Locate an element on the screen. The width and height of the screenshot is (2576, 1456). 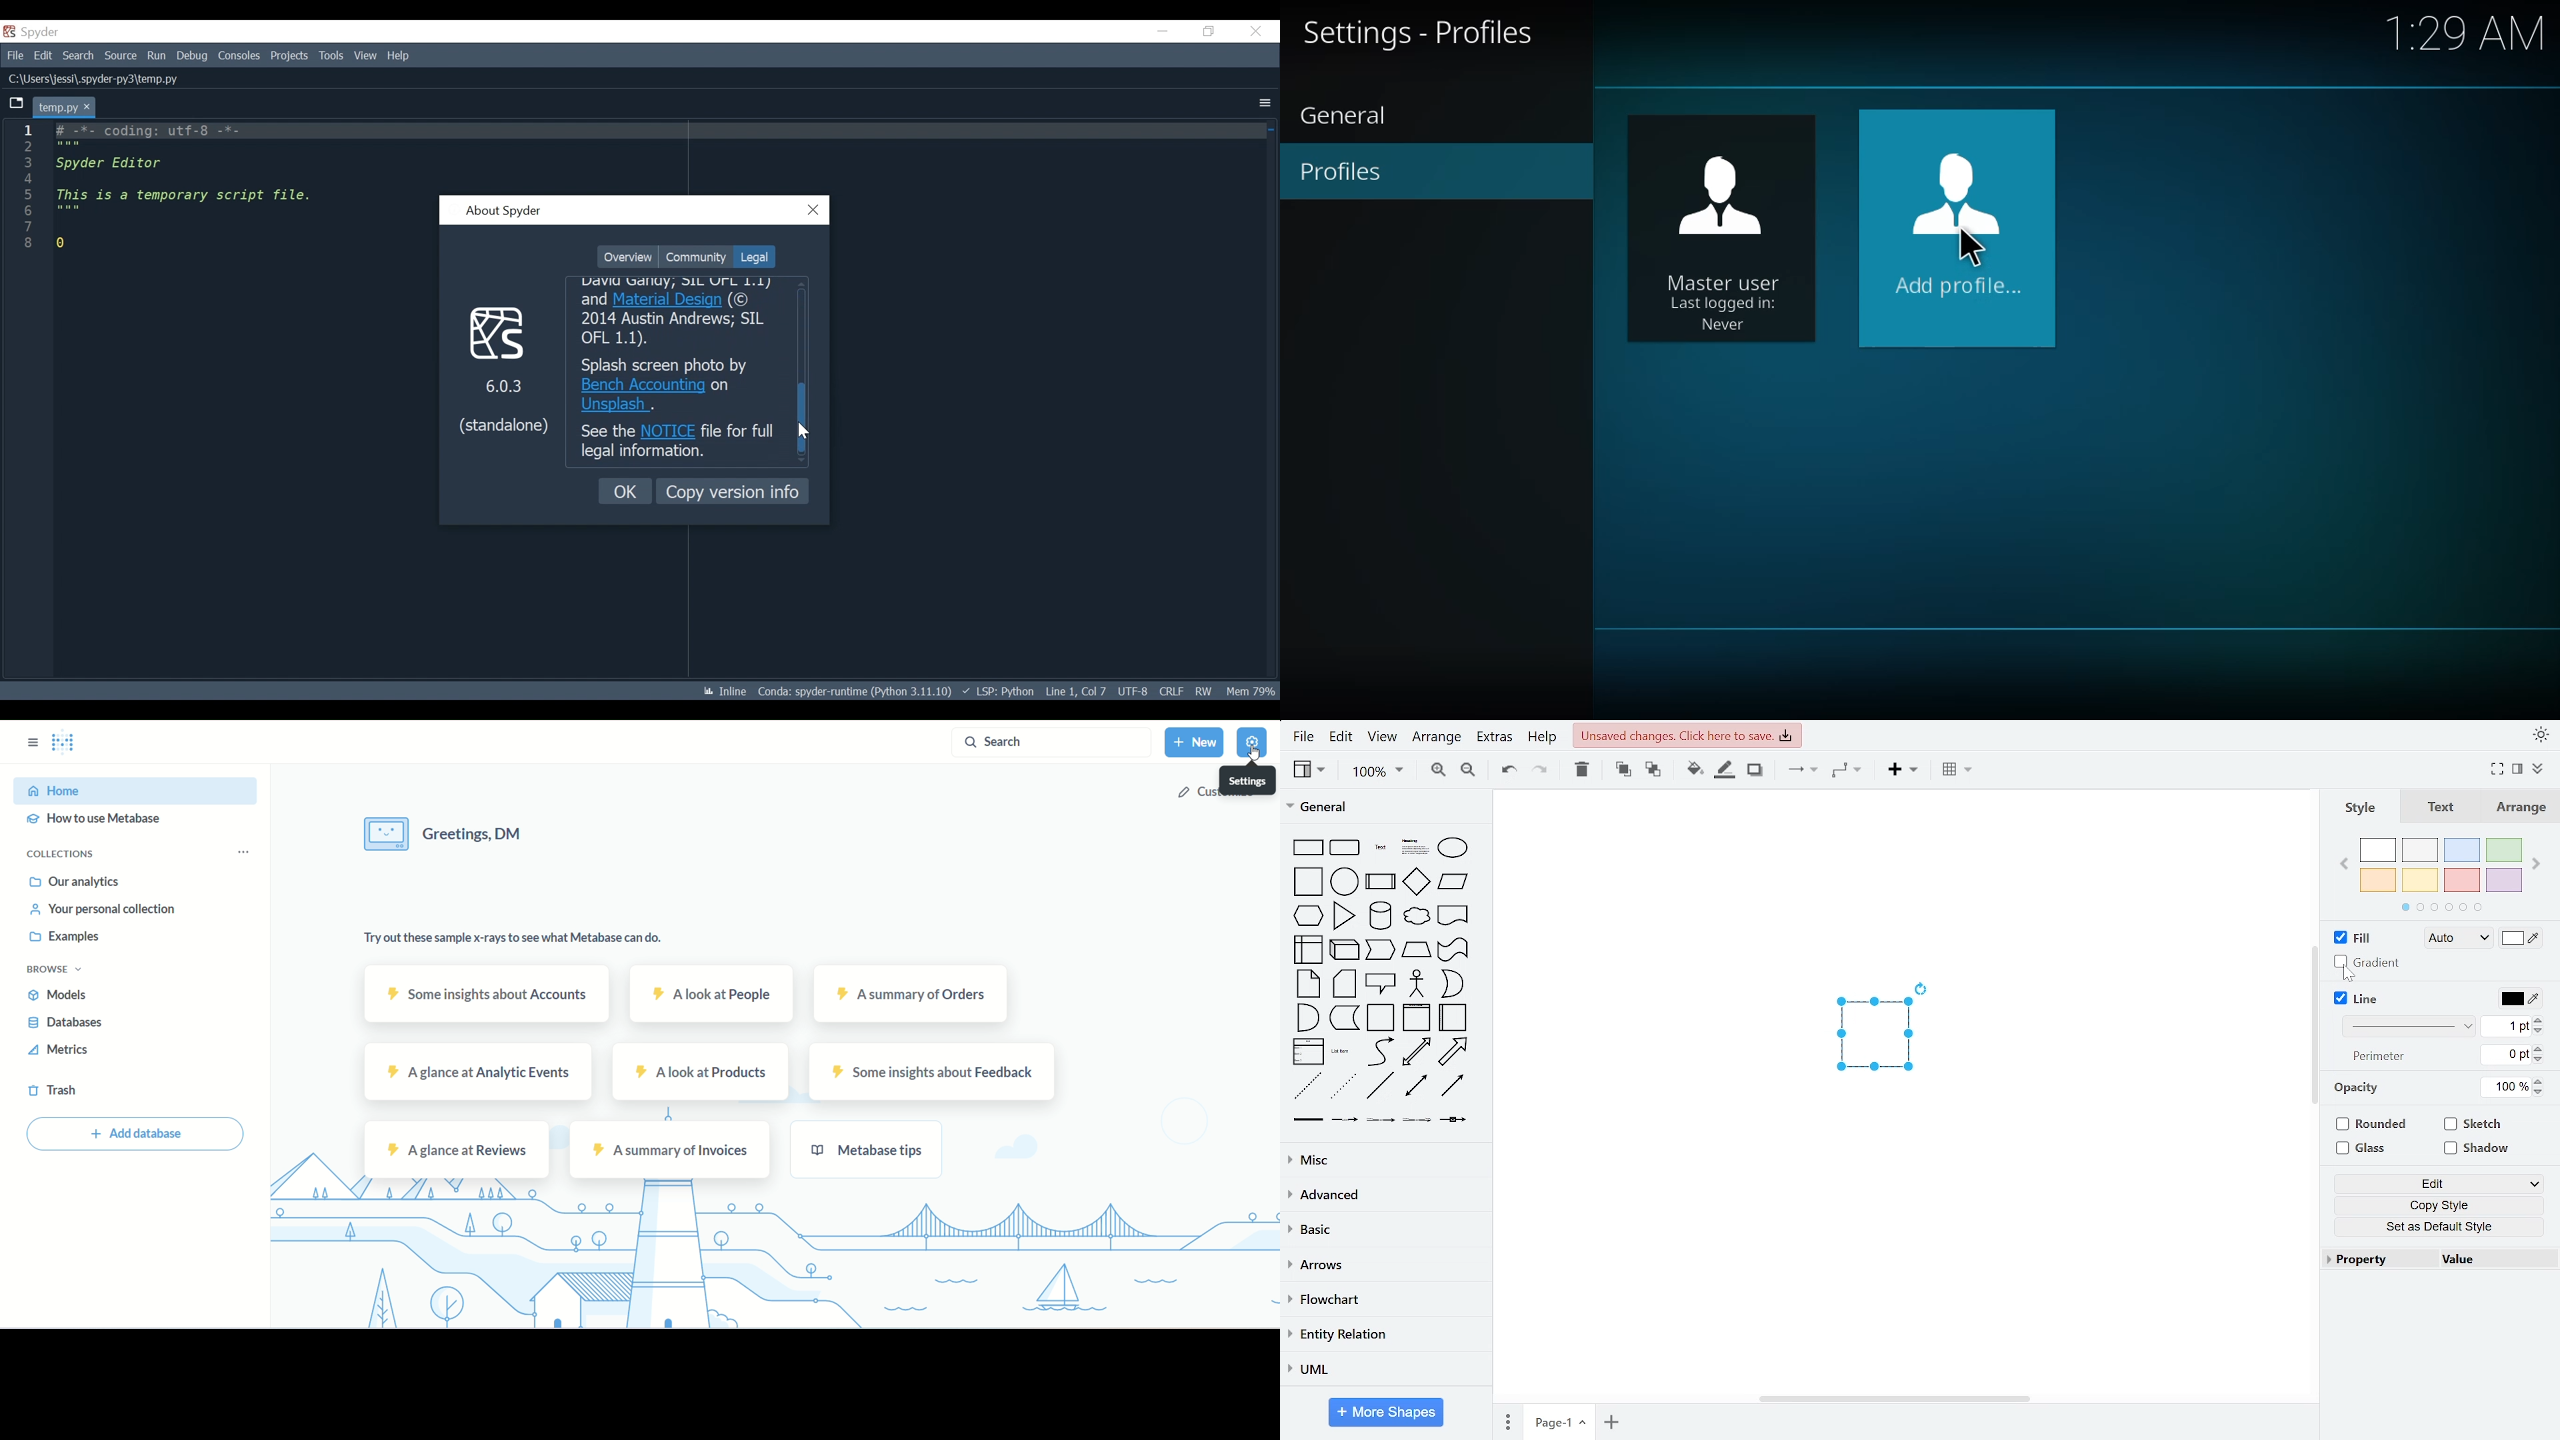
appearance is located at coordinates (2540, 734).